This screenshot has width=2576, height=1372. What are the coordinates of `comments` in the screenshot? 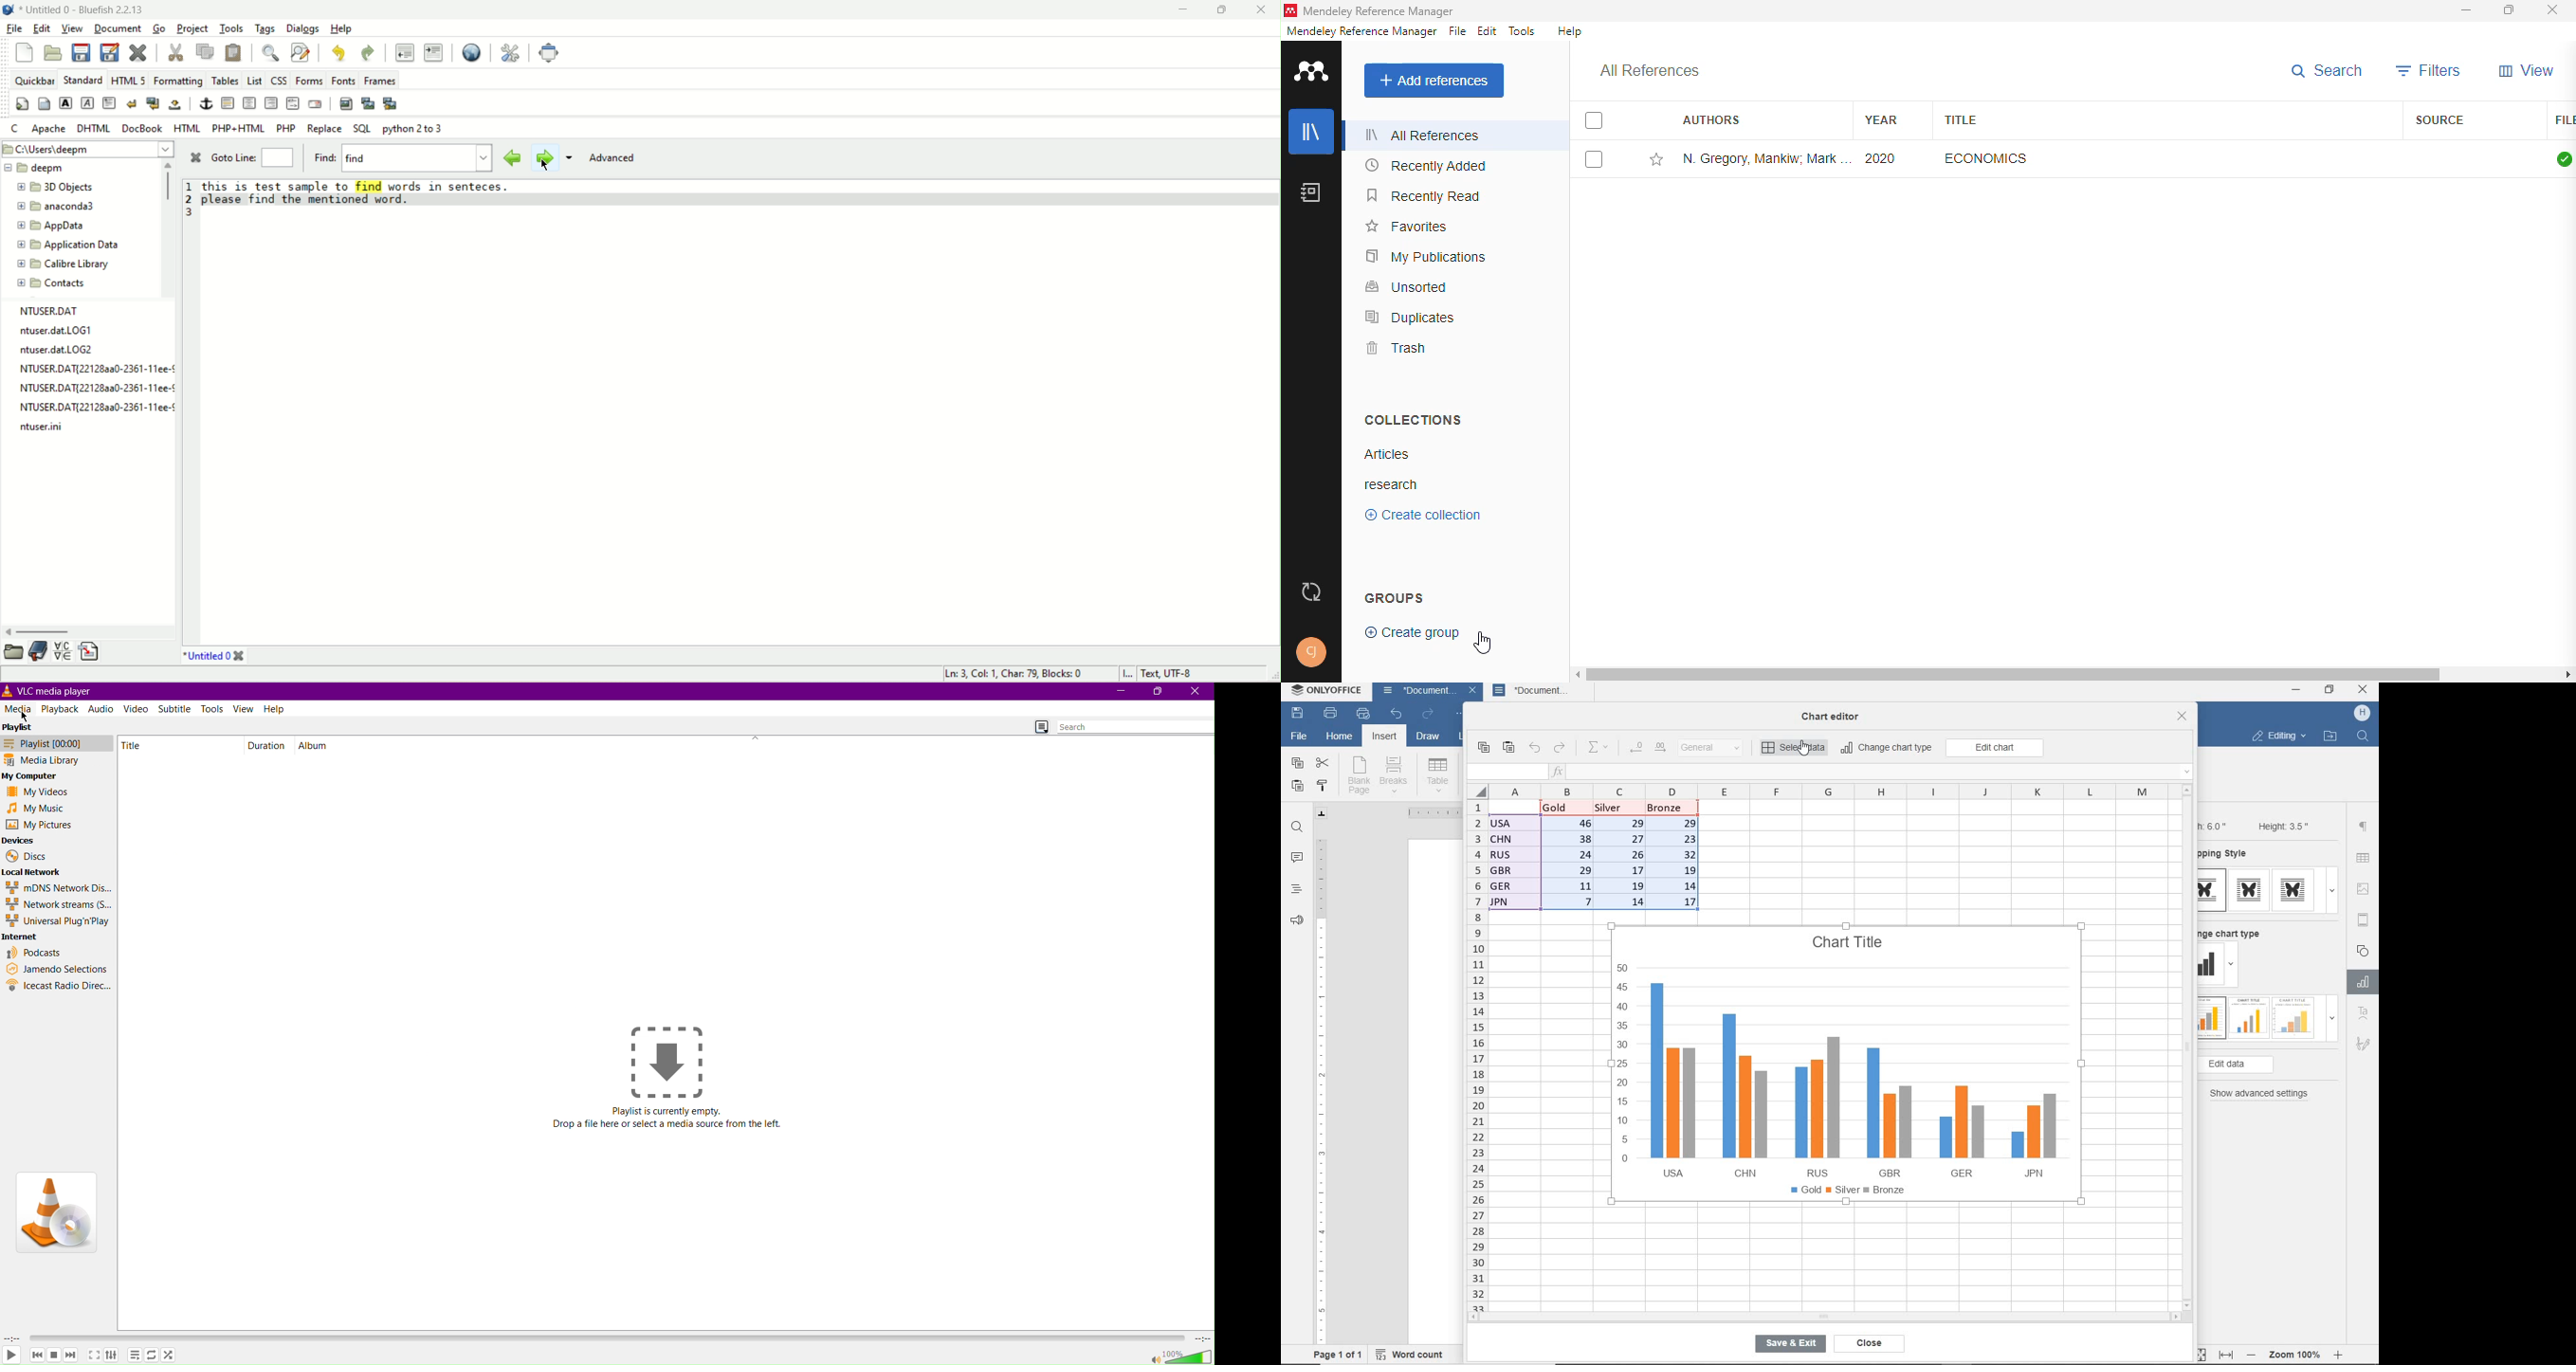 It's located at (1297, 859).